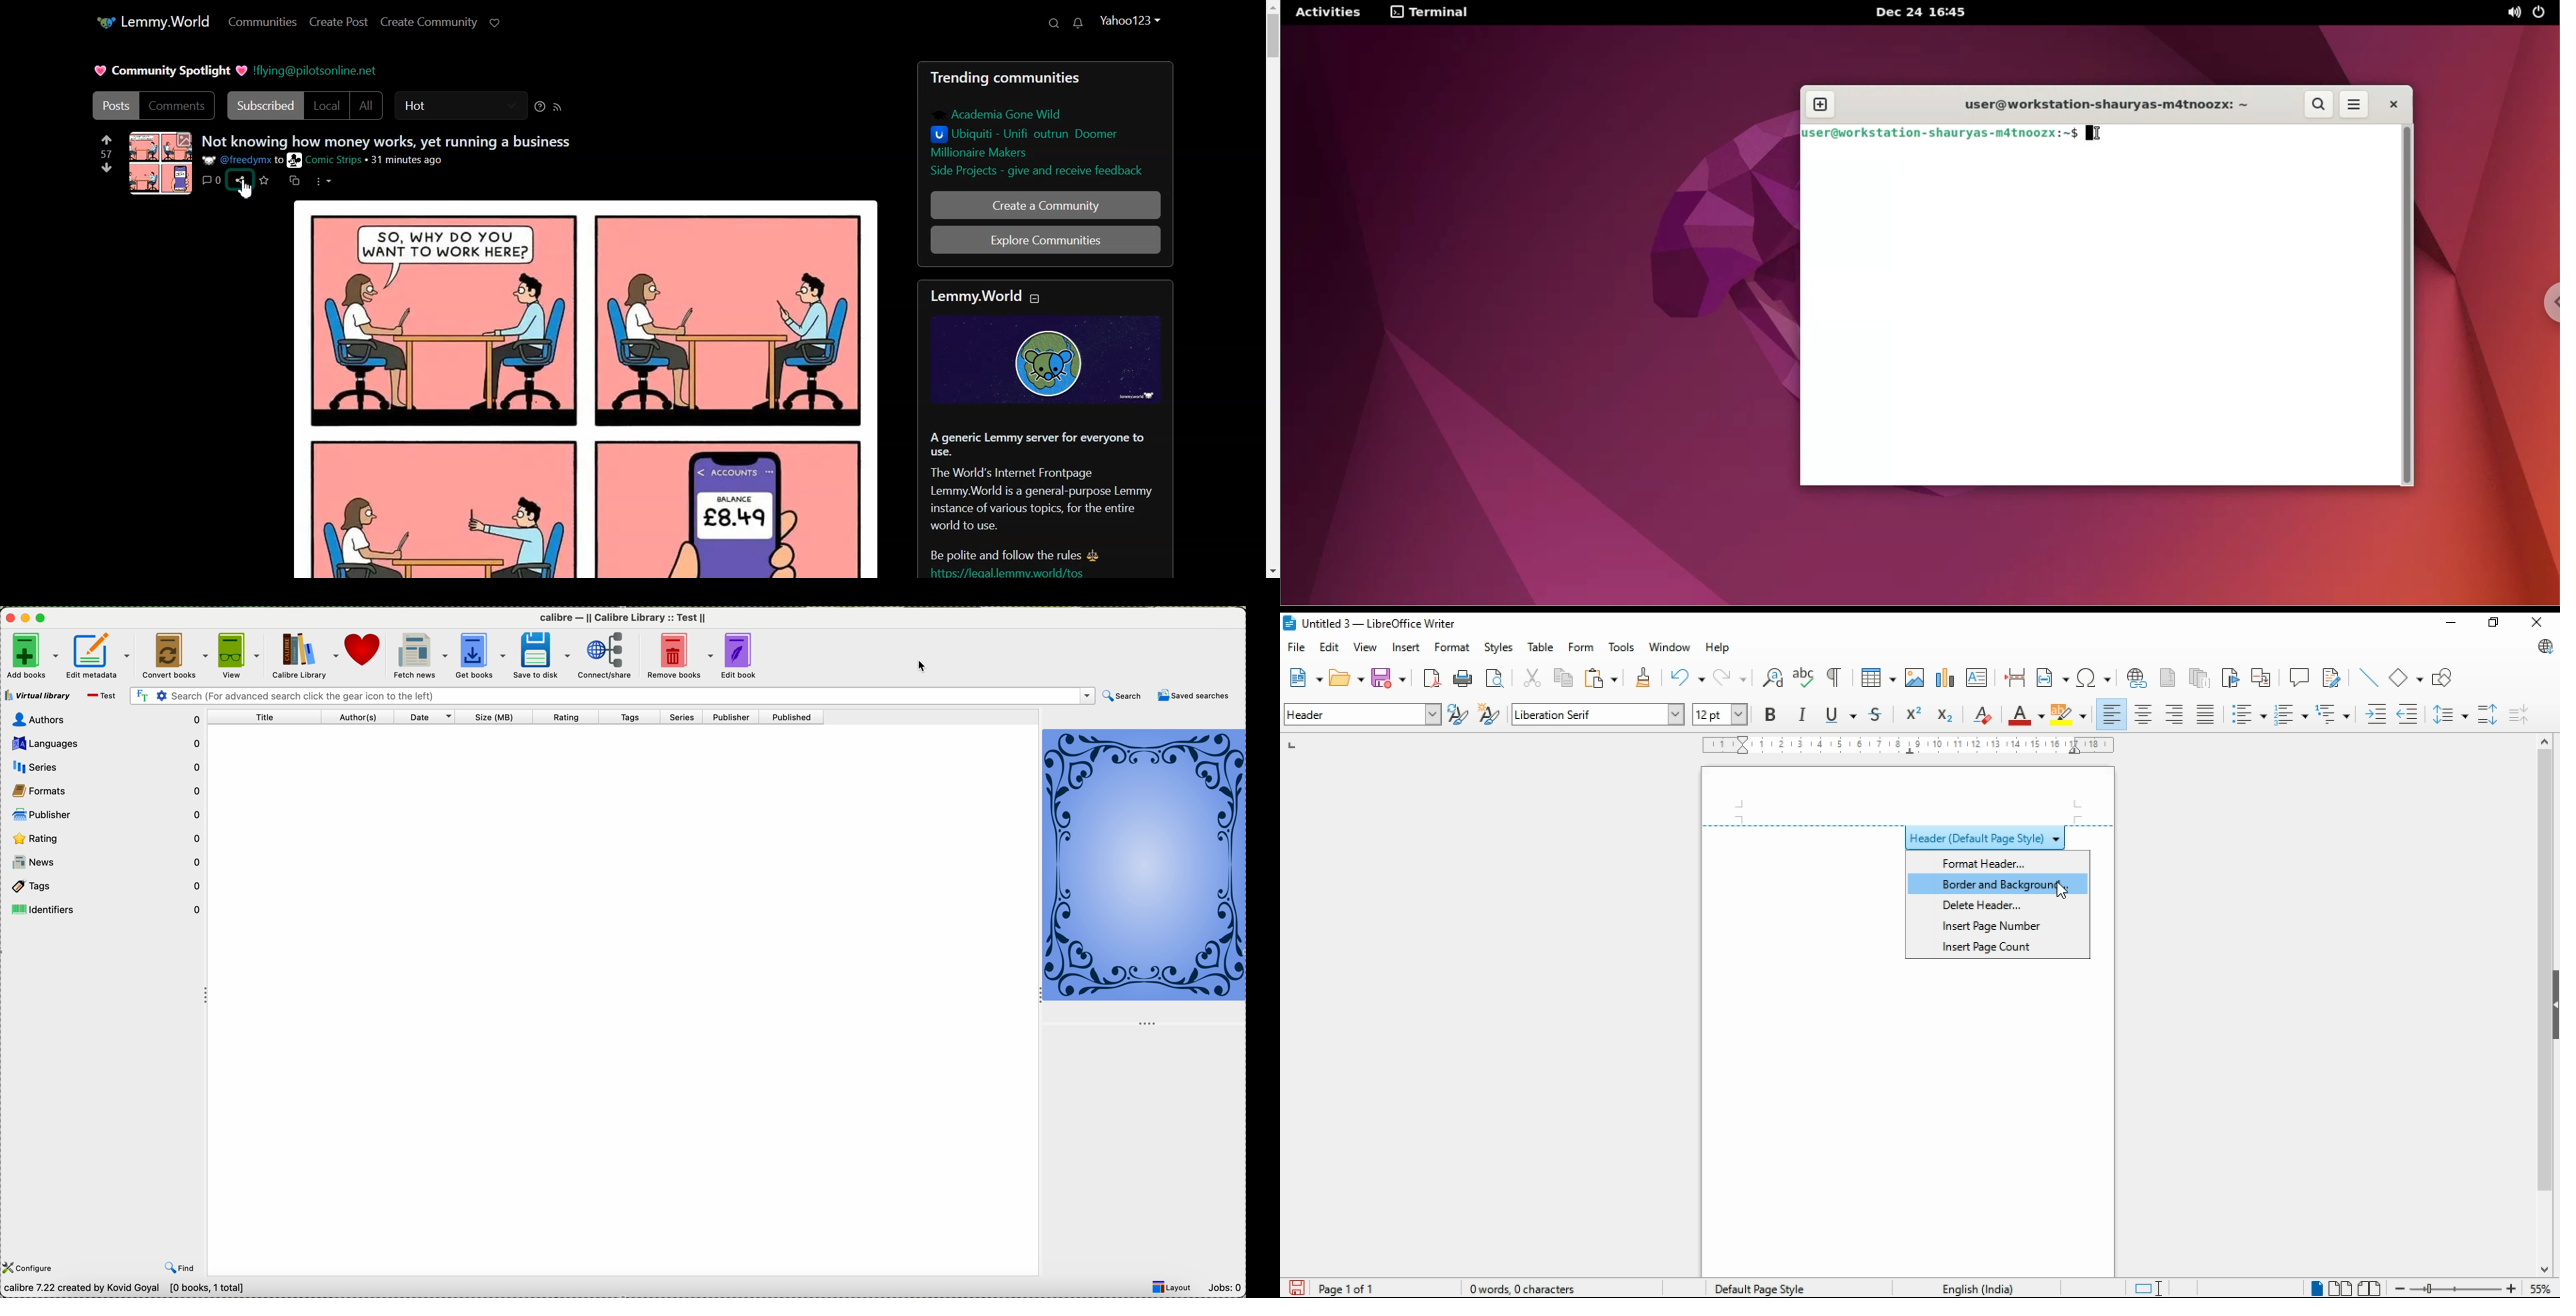 This screenshot has width=2576, height=1316. What do you see at coordinates (1841, 715) in the screenshot?
I see `underline` at bounding box center [1841, 715].